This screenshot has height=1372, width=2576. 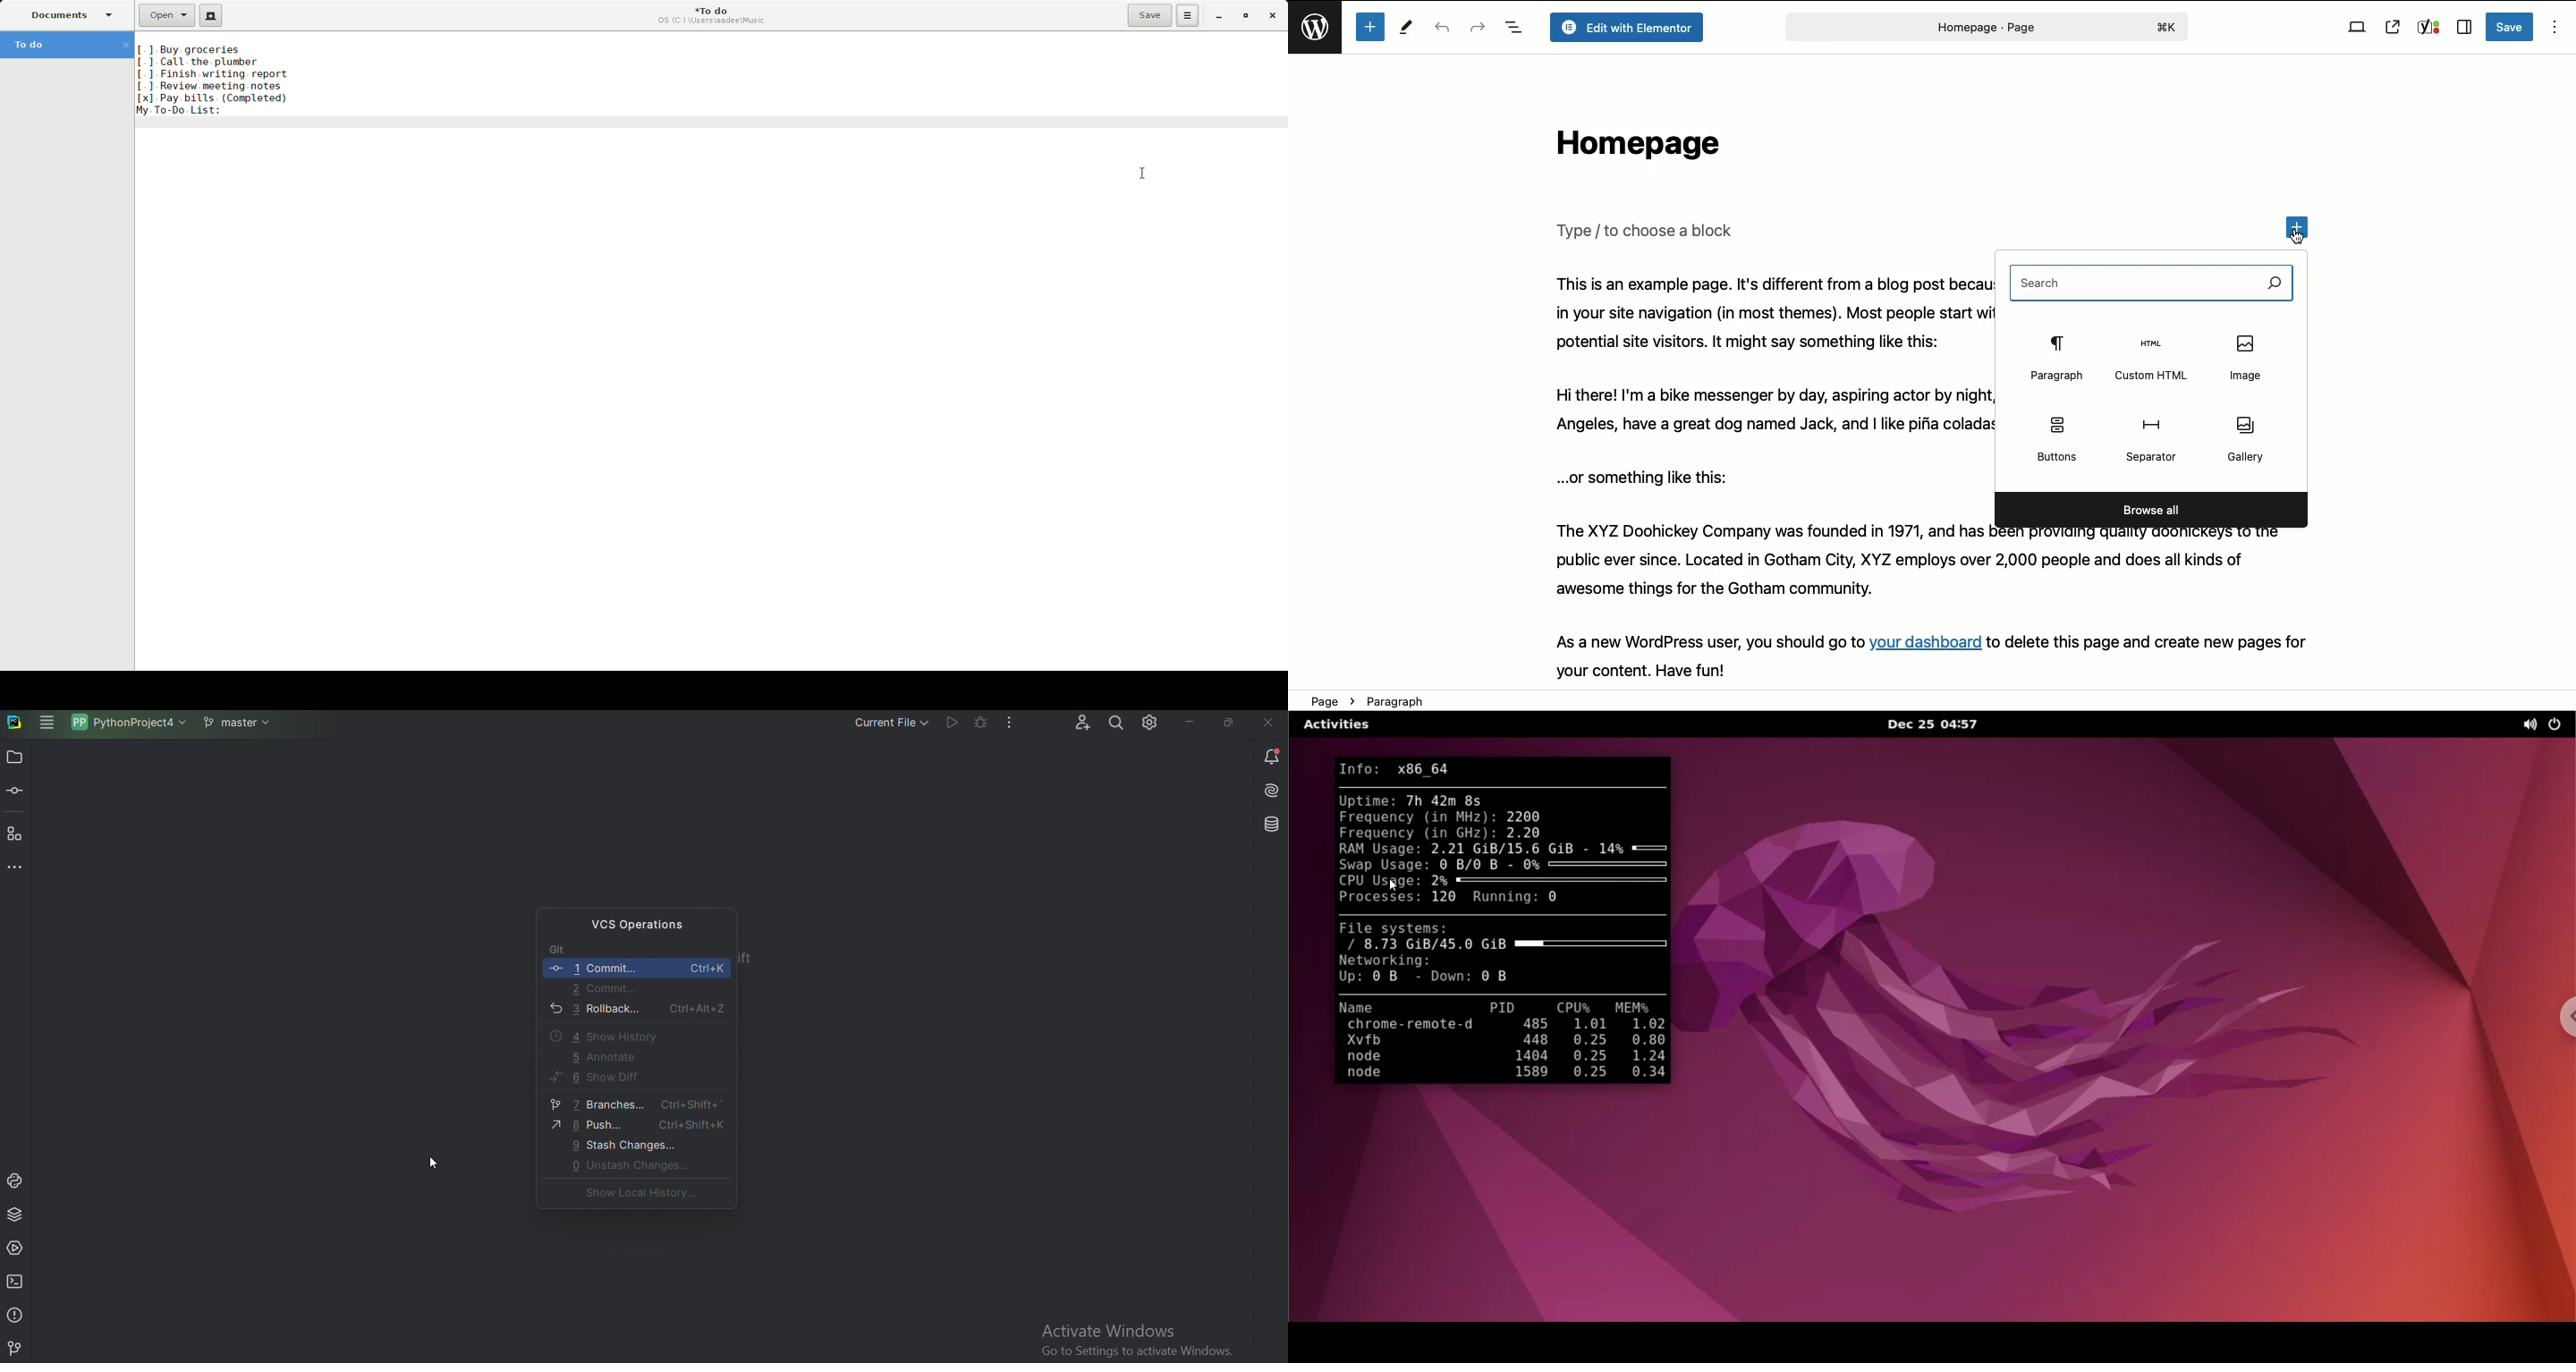 I want to click on Restore down, so click(x=1230, y=720).